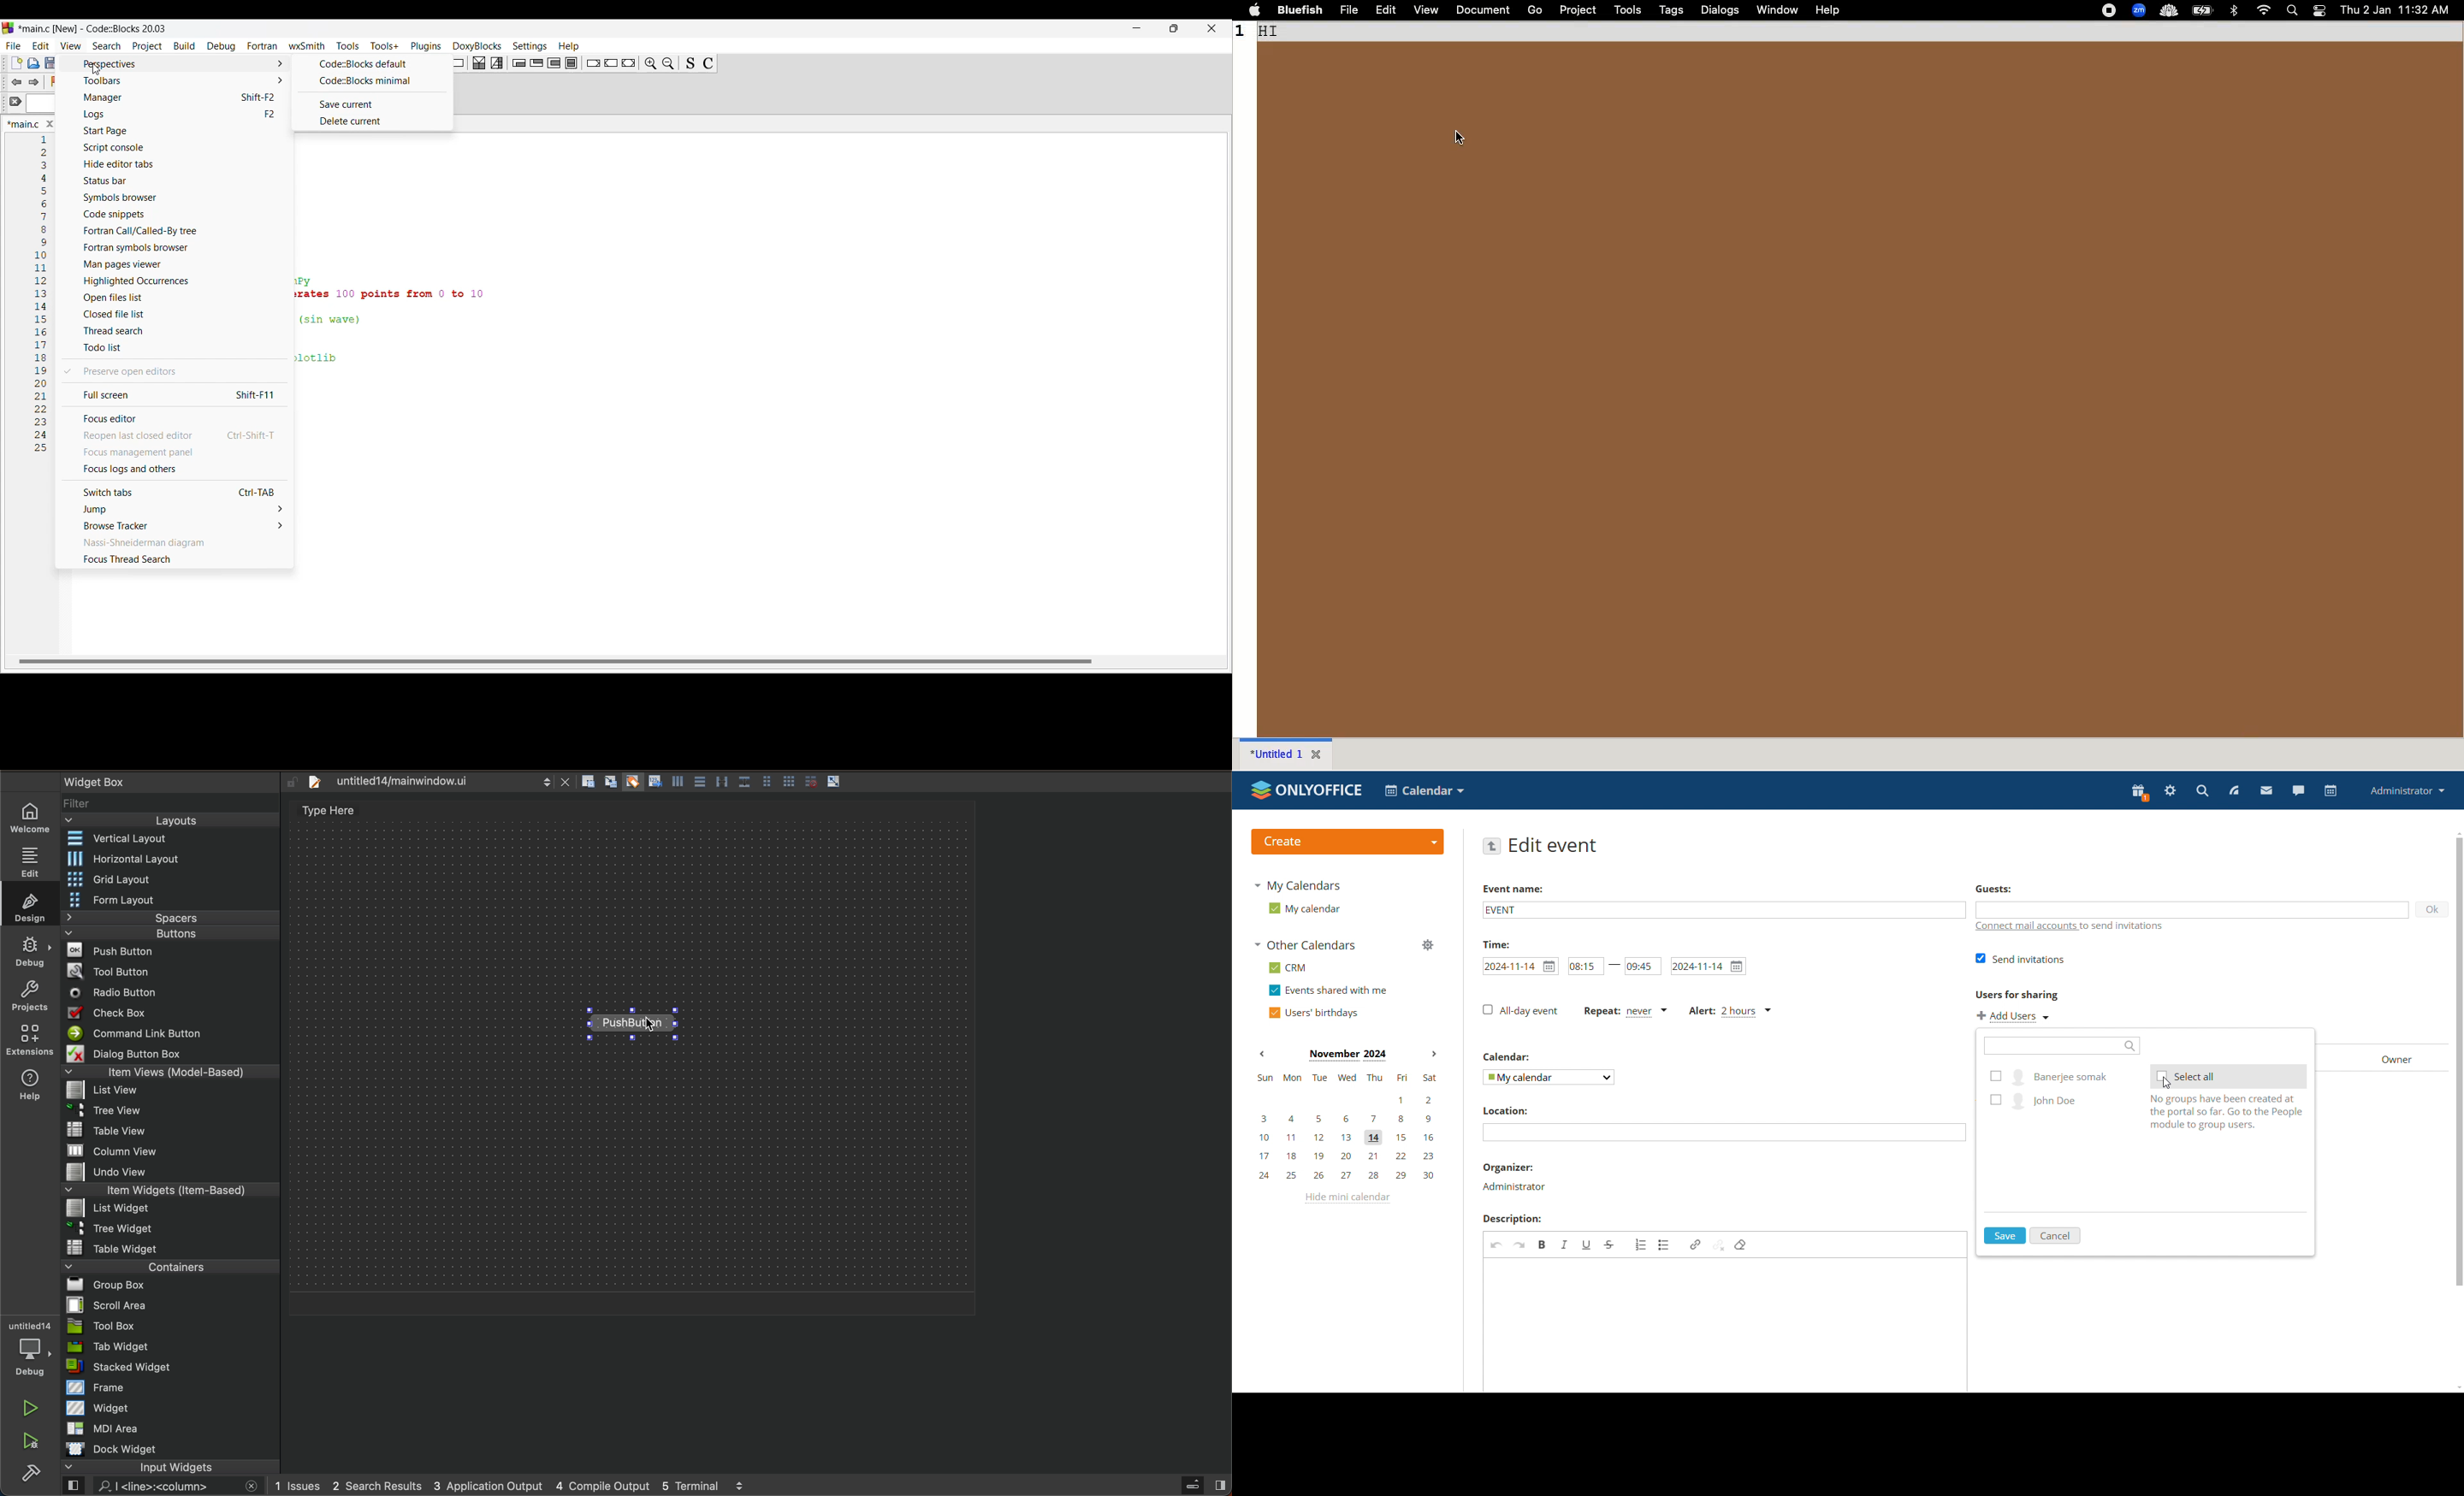 Image resolution: width=2464 pixels, height=1512 pixels. What do you see at coordinates (1428, 9) in the screenshot?
I see `view` at bounding box center [1428, 9].